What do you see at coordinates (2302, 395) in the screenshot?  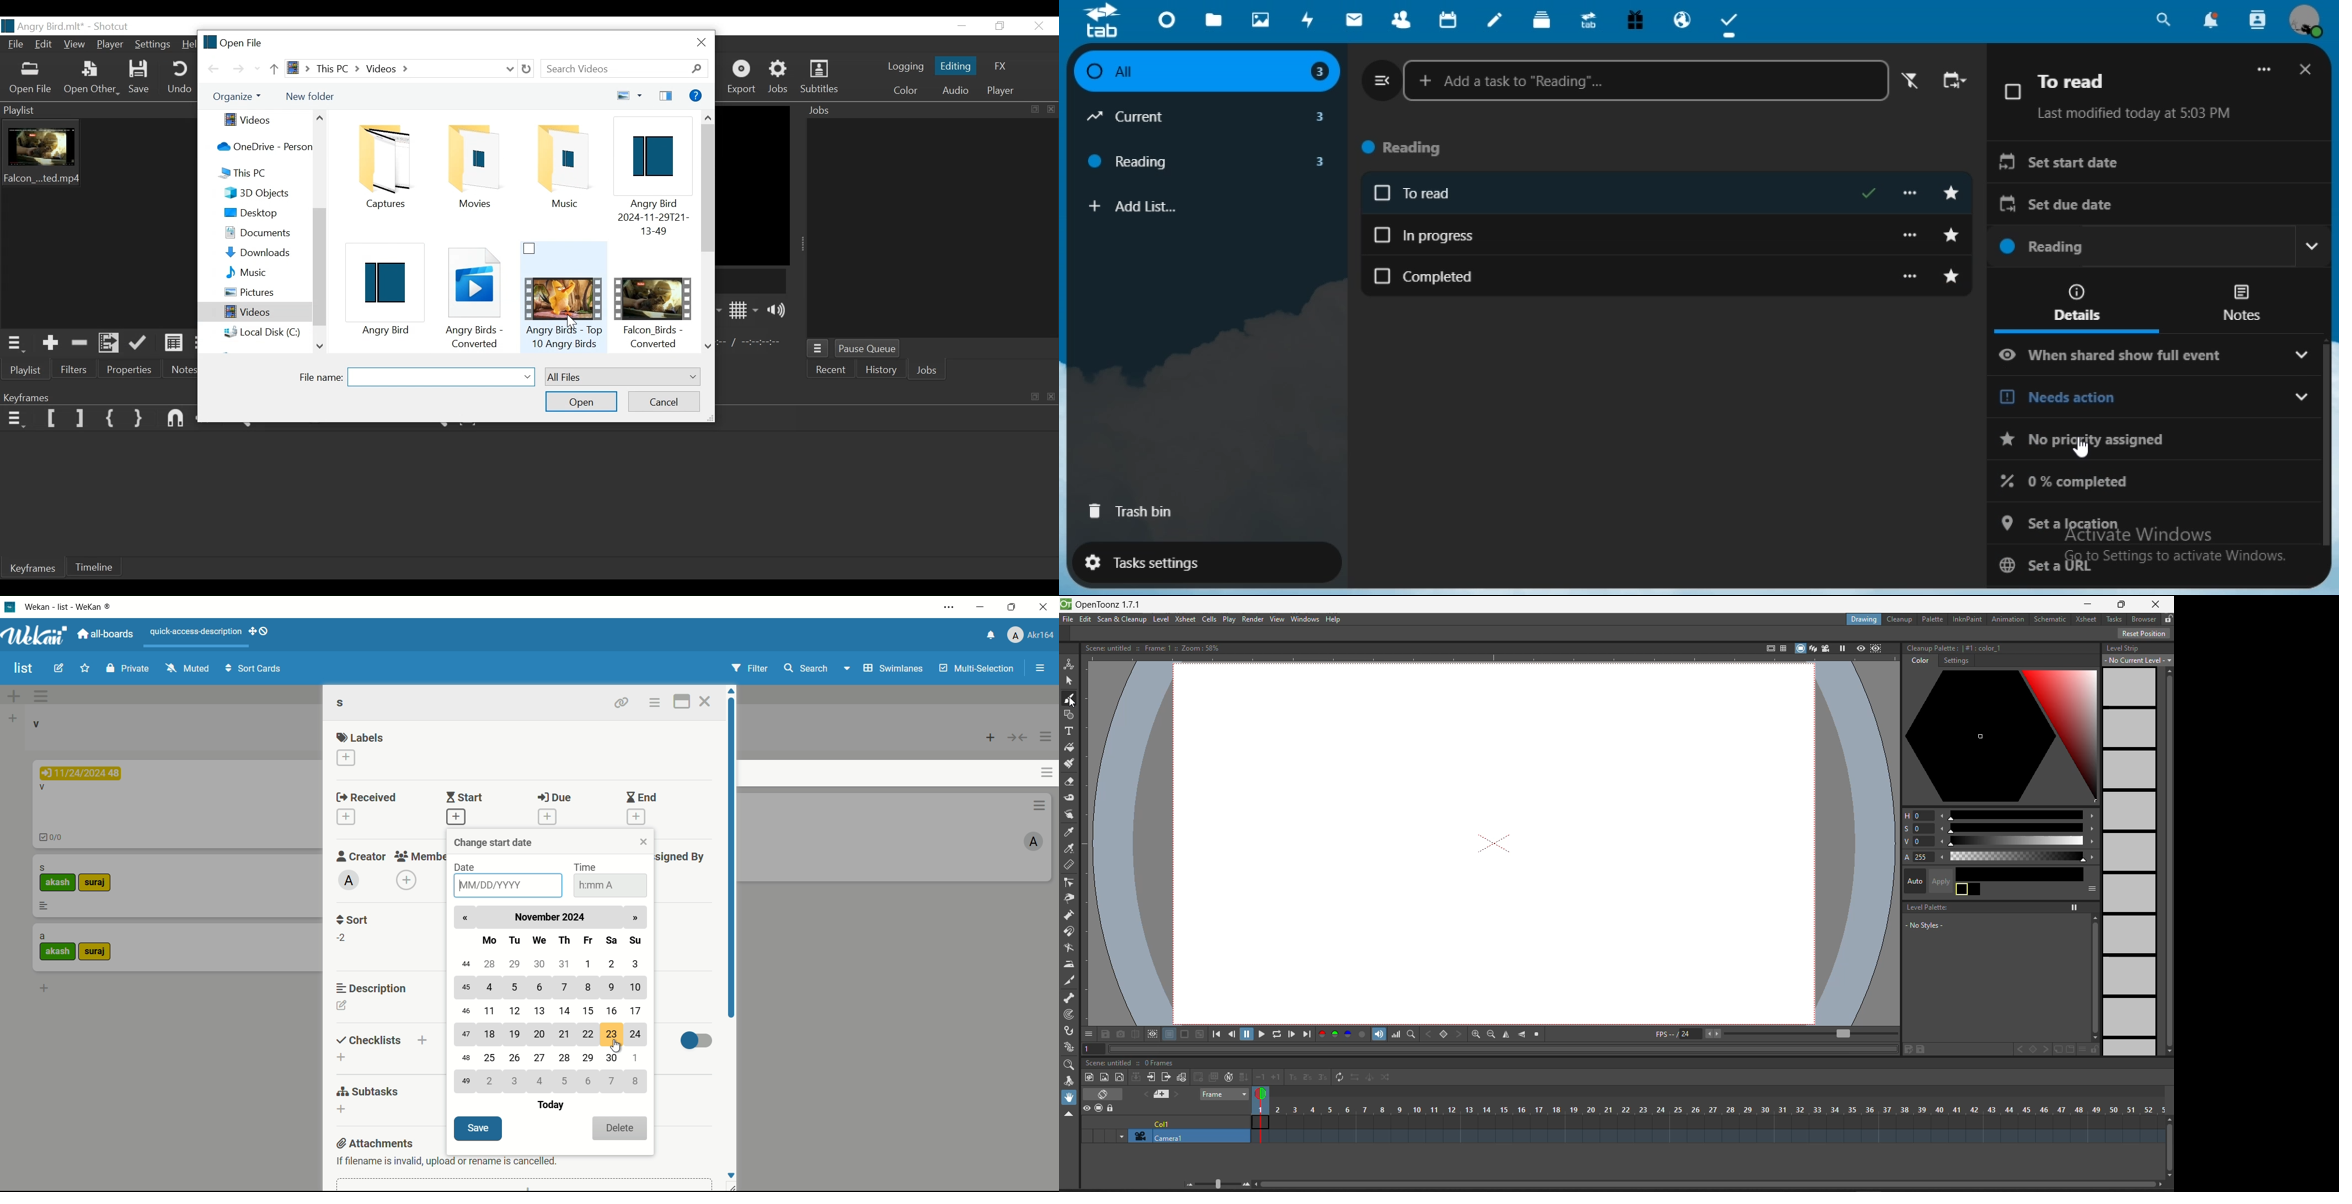 I see `Drop down` at bounding box center [2302, 395].